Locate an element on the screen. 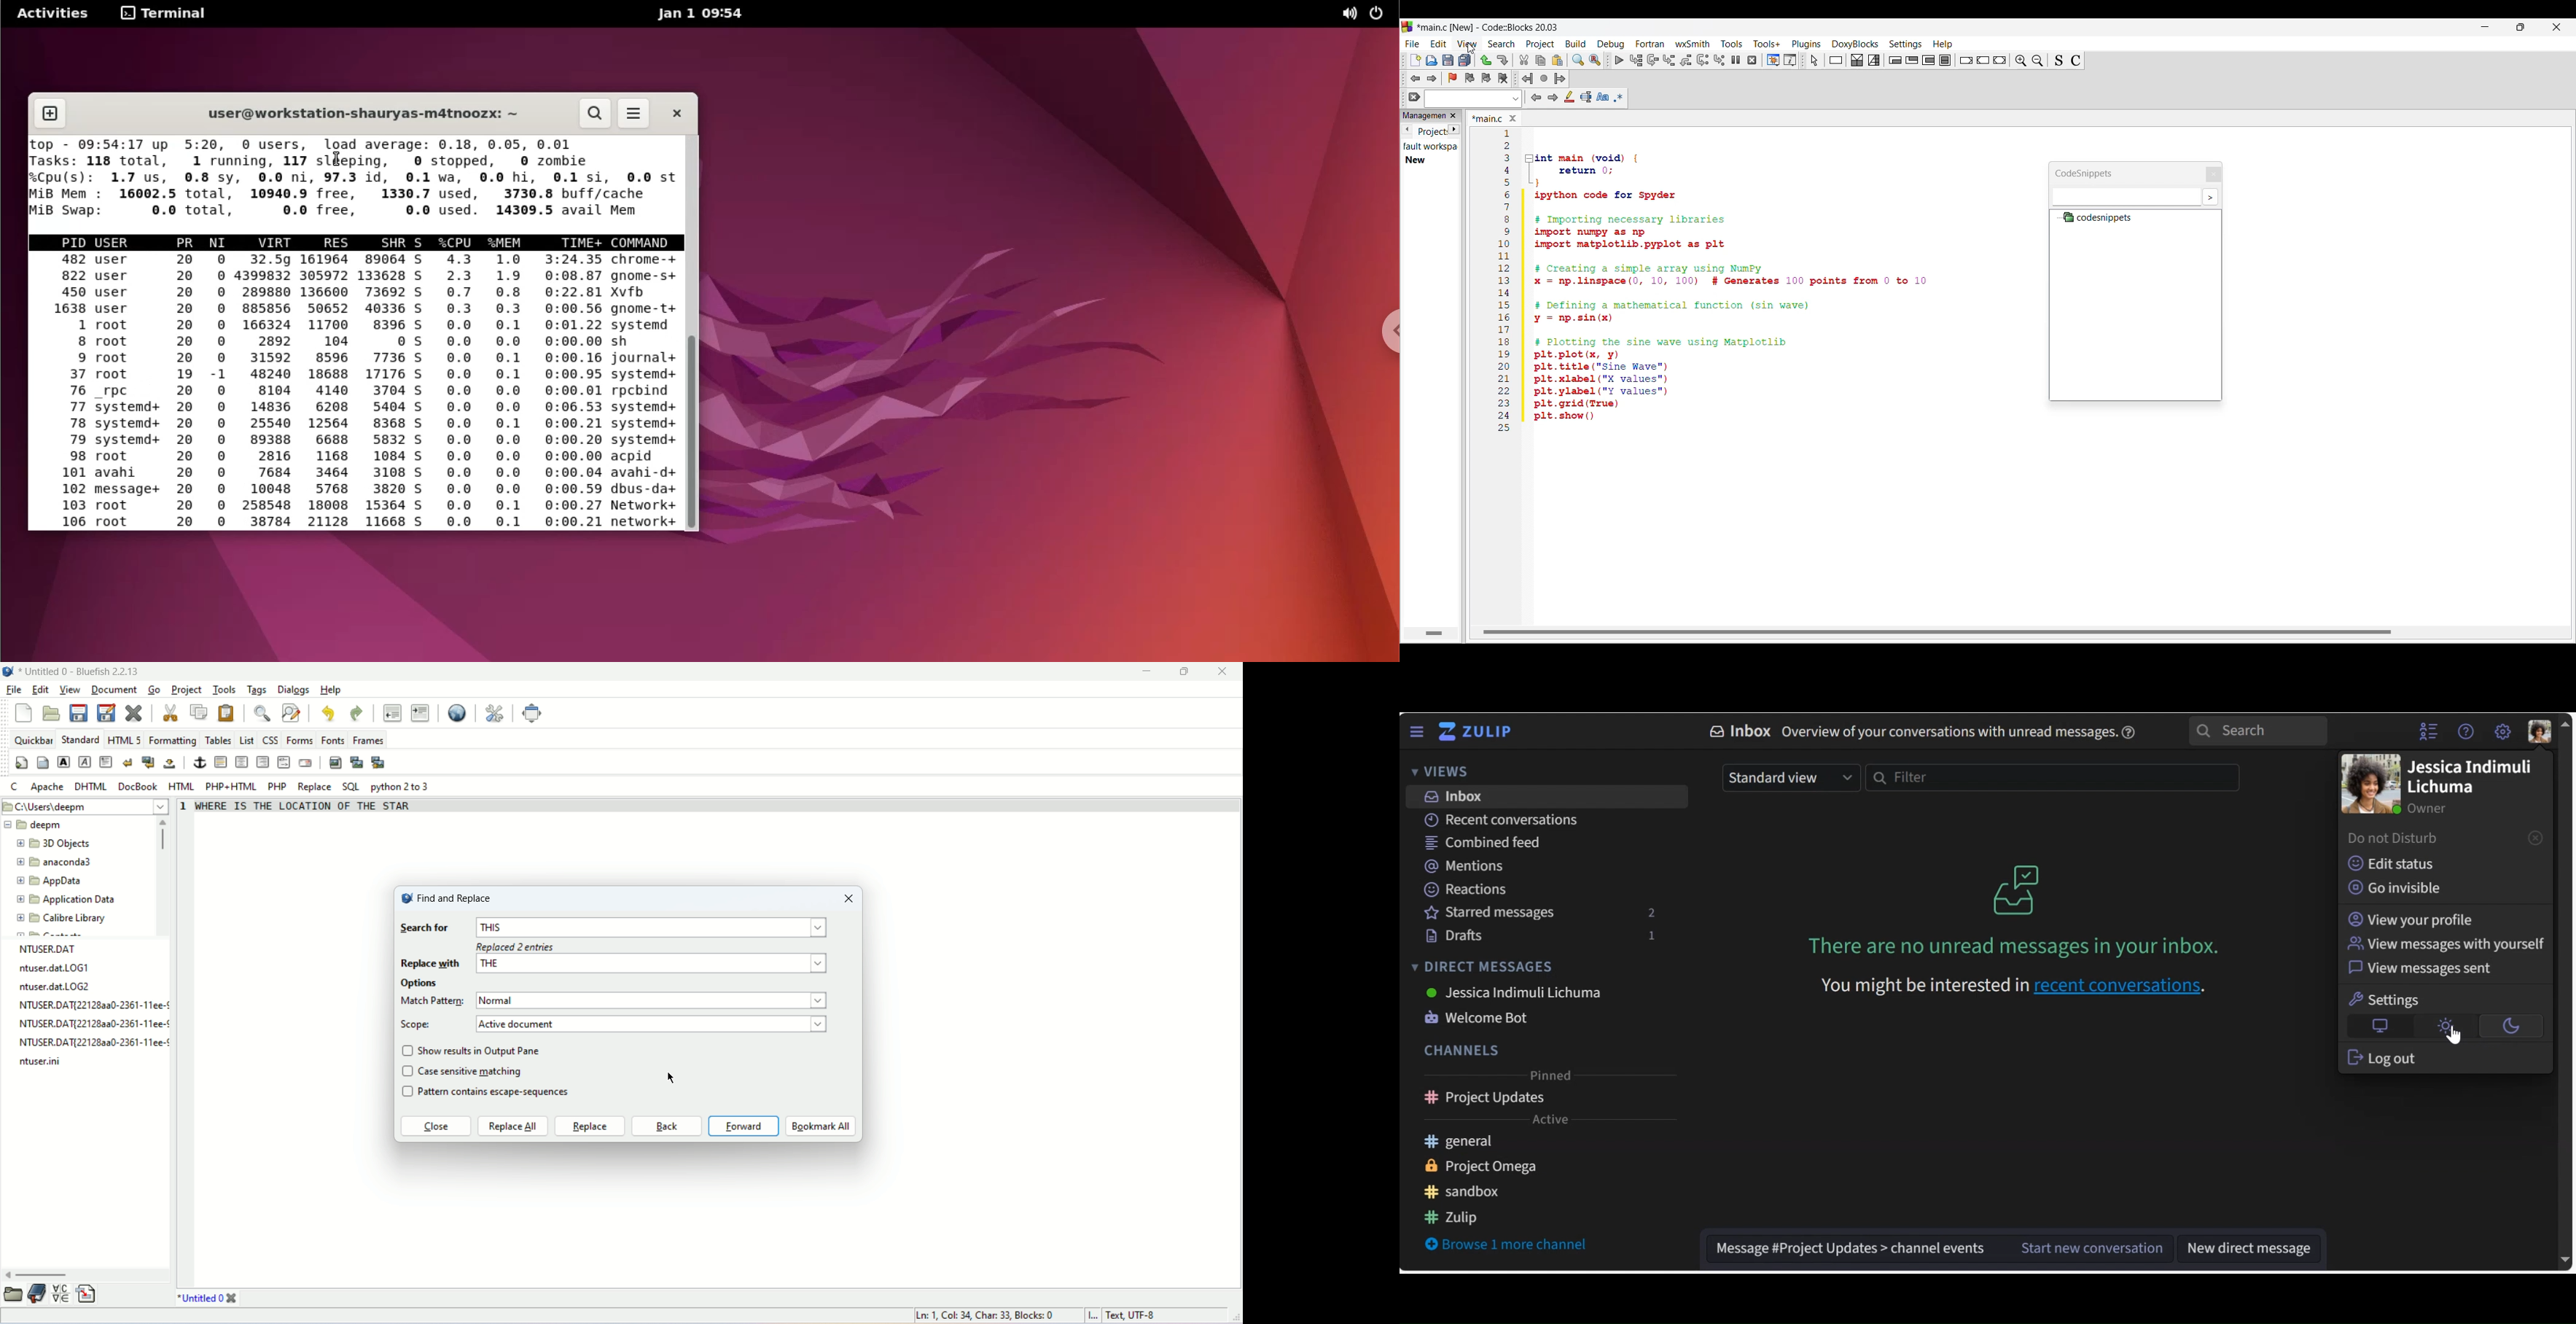  scroll bar is located at coordinates (86, 1275).